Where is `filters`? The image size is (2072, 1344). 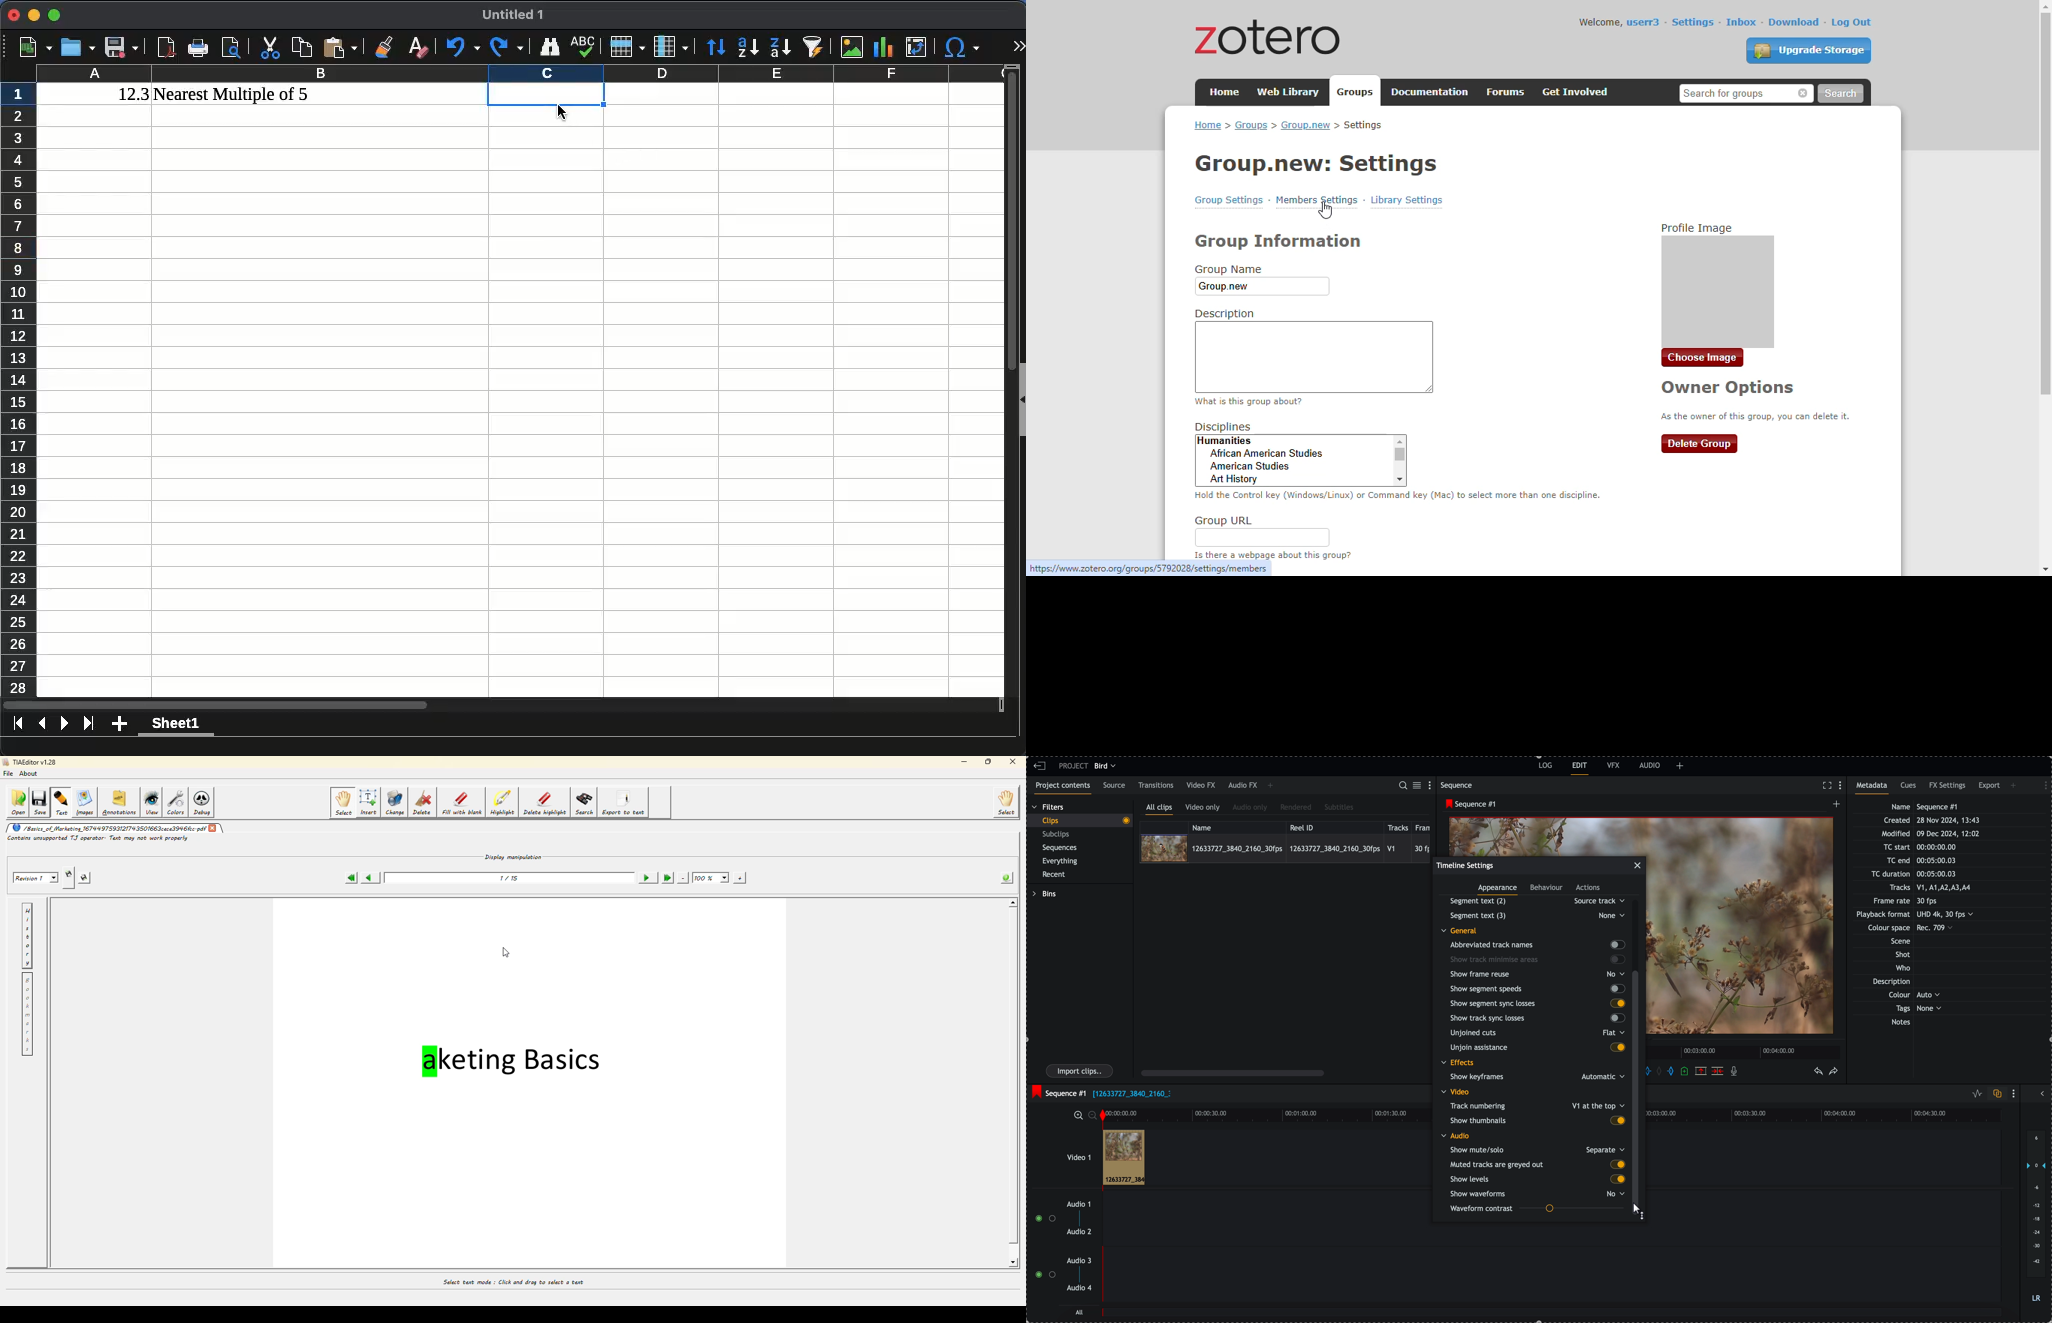 filters is located at coordinates (1049, 807).